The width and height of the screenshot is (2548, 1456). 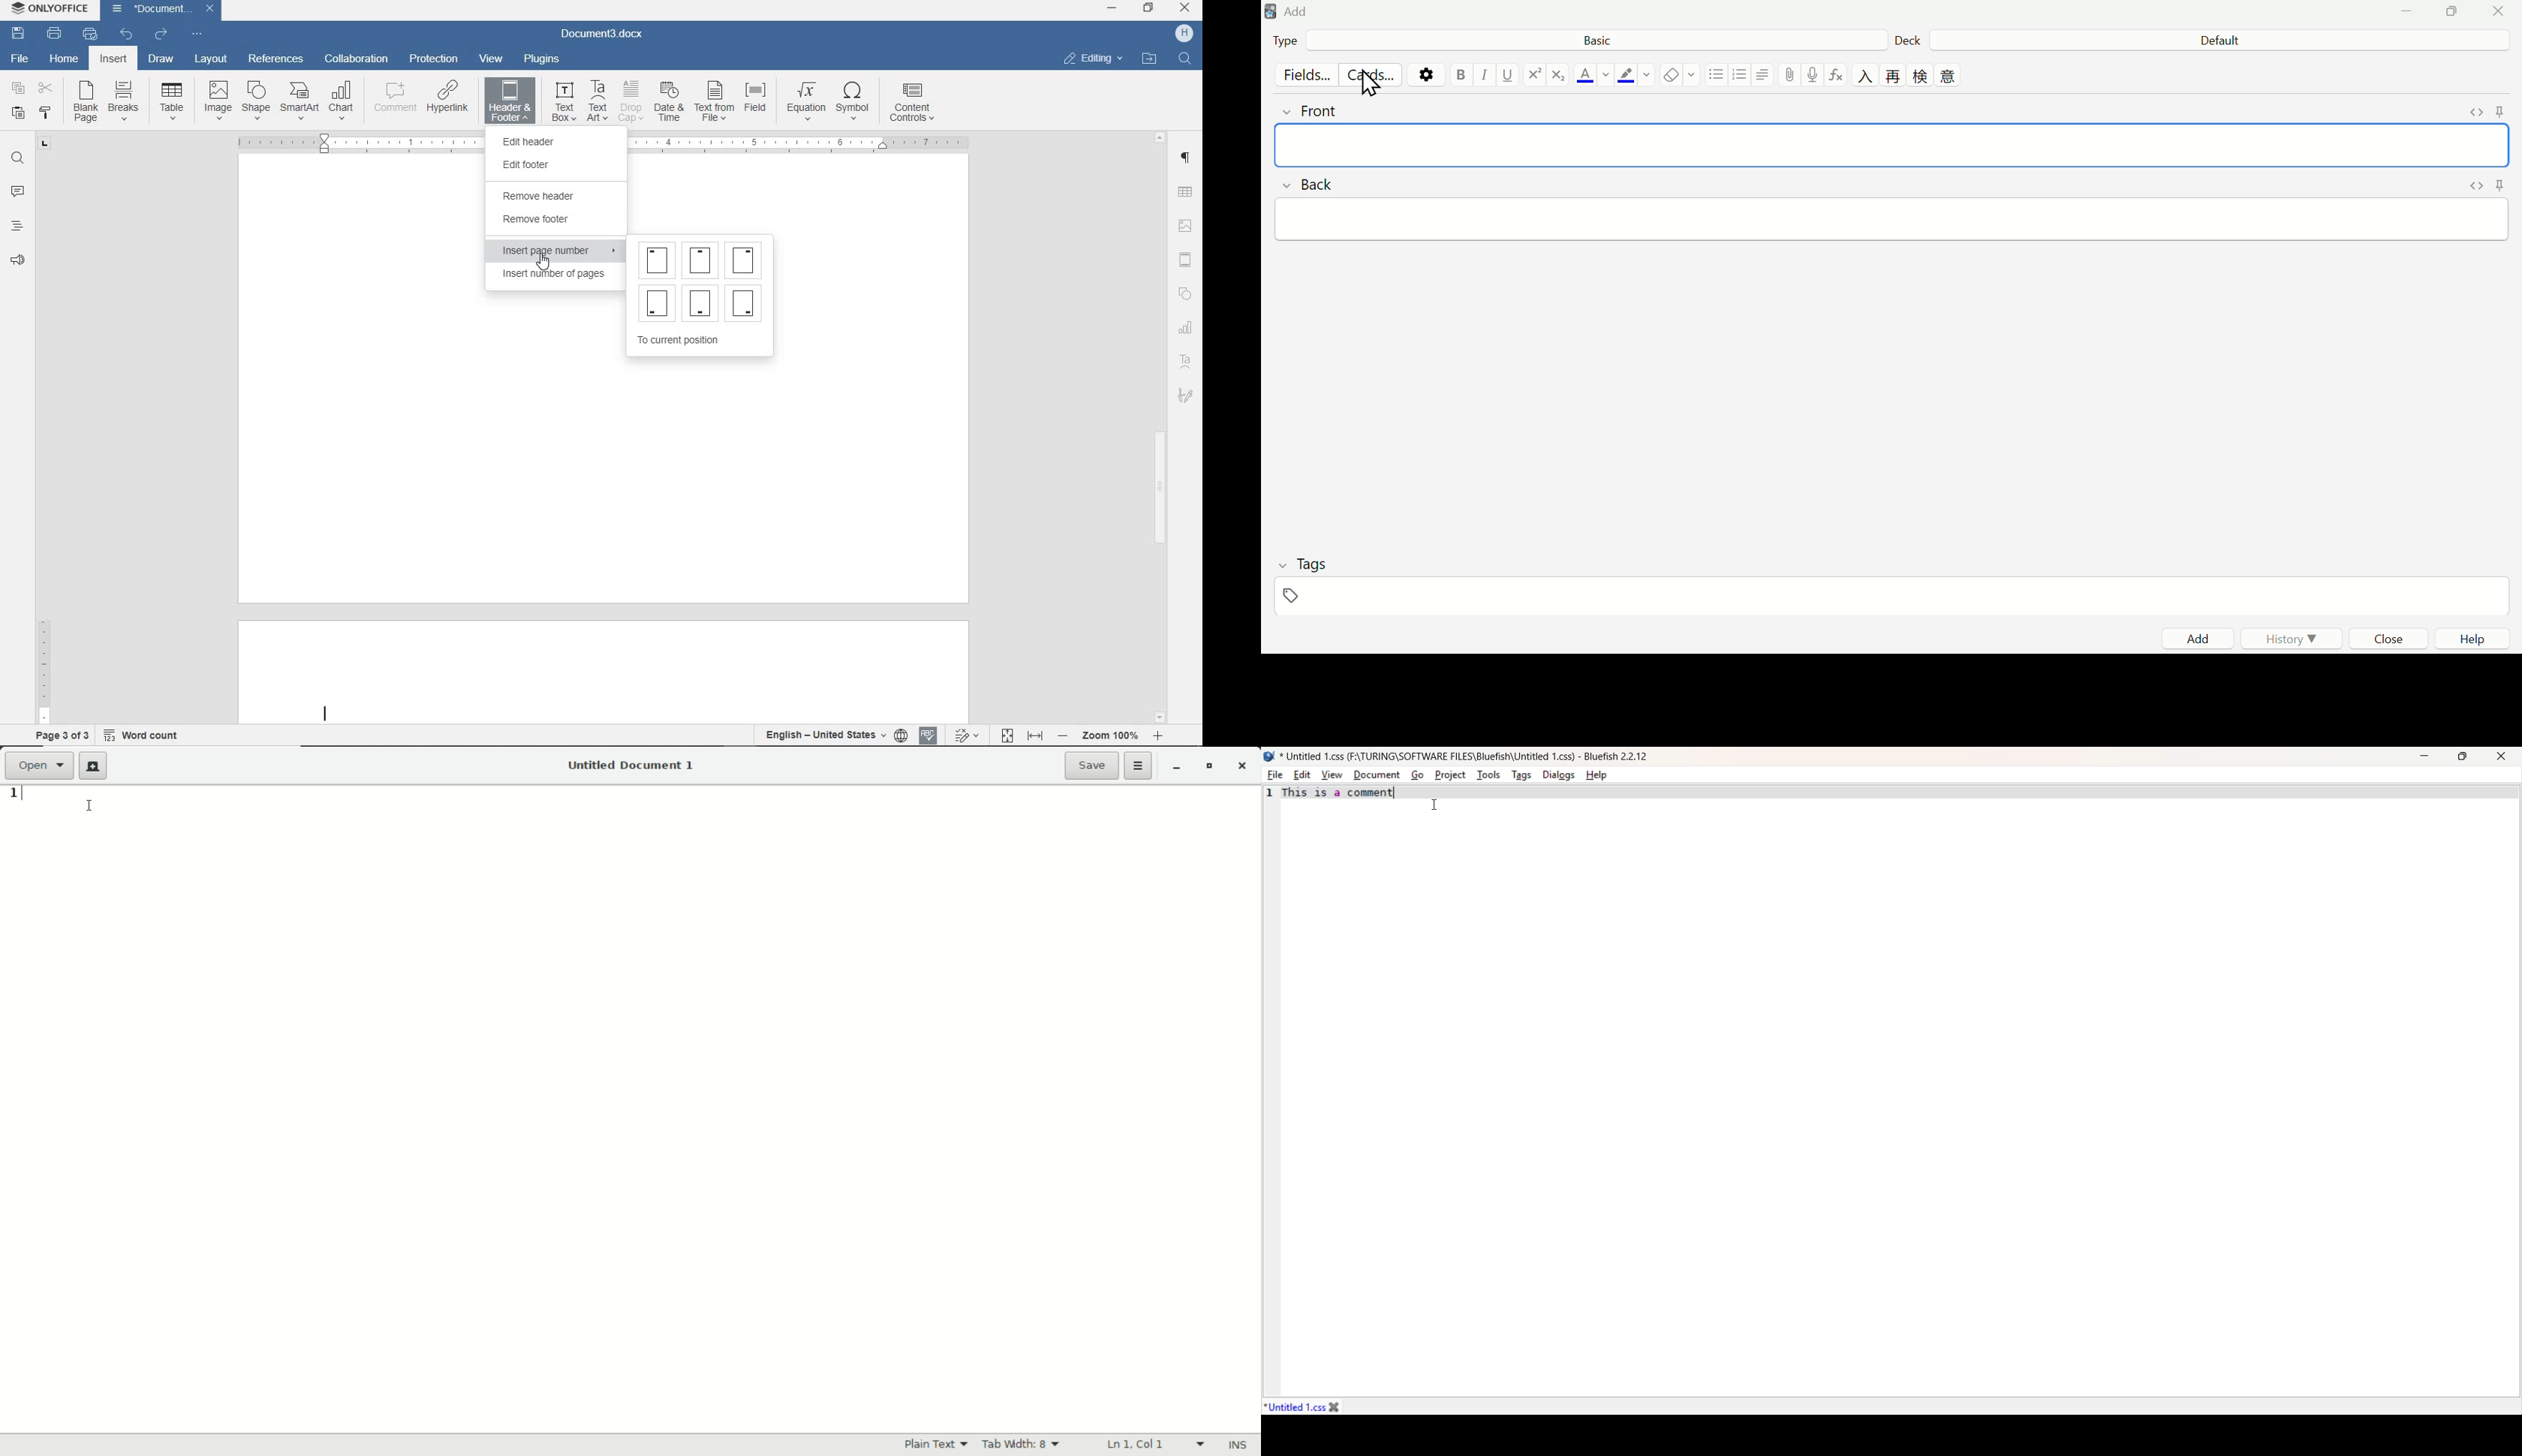 What do you see at coordinates (1372, 74) in the screenshot?
I see `Cards` at bounding box center [1372, 74].